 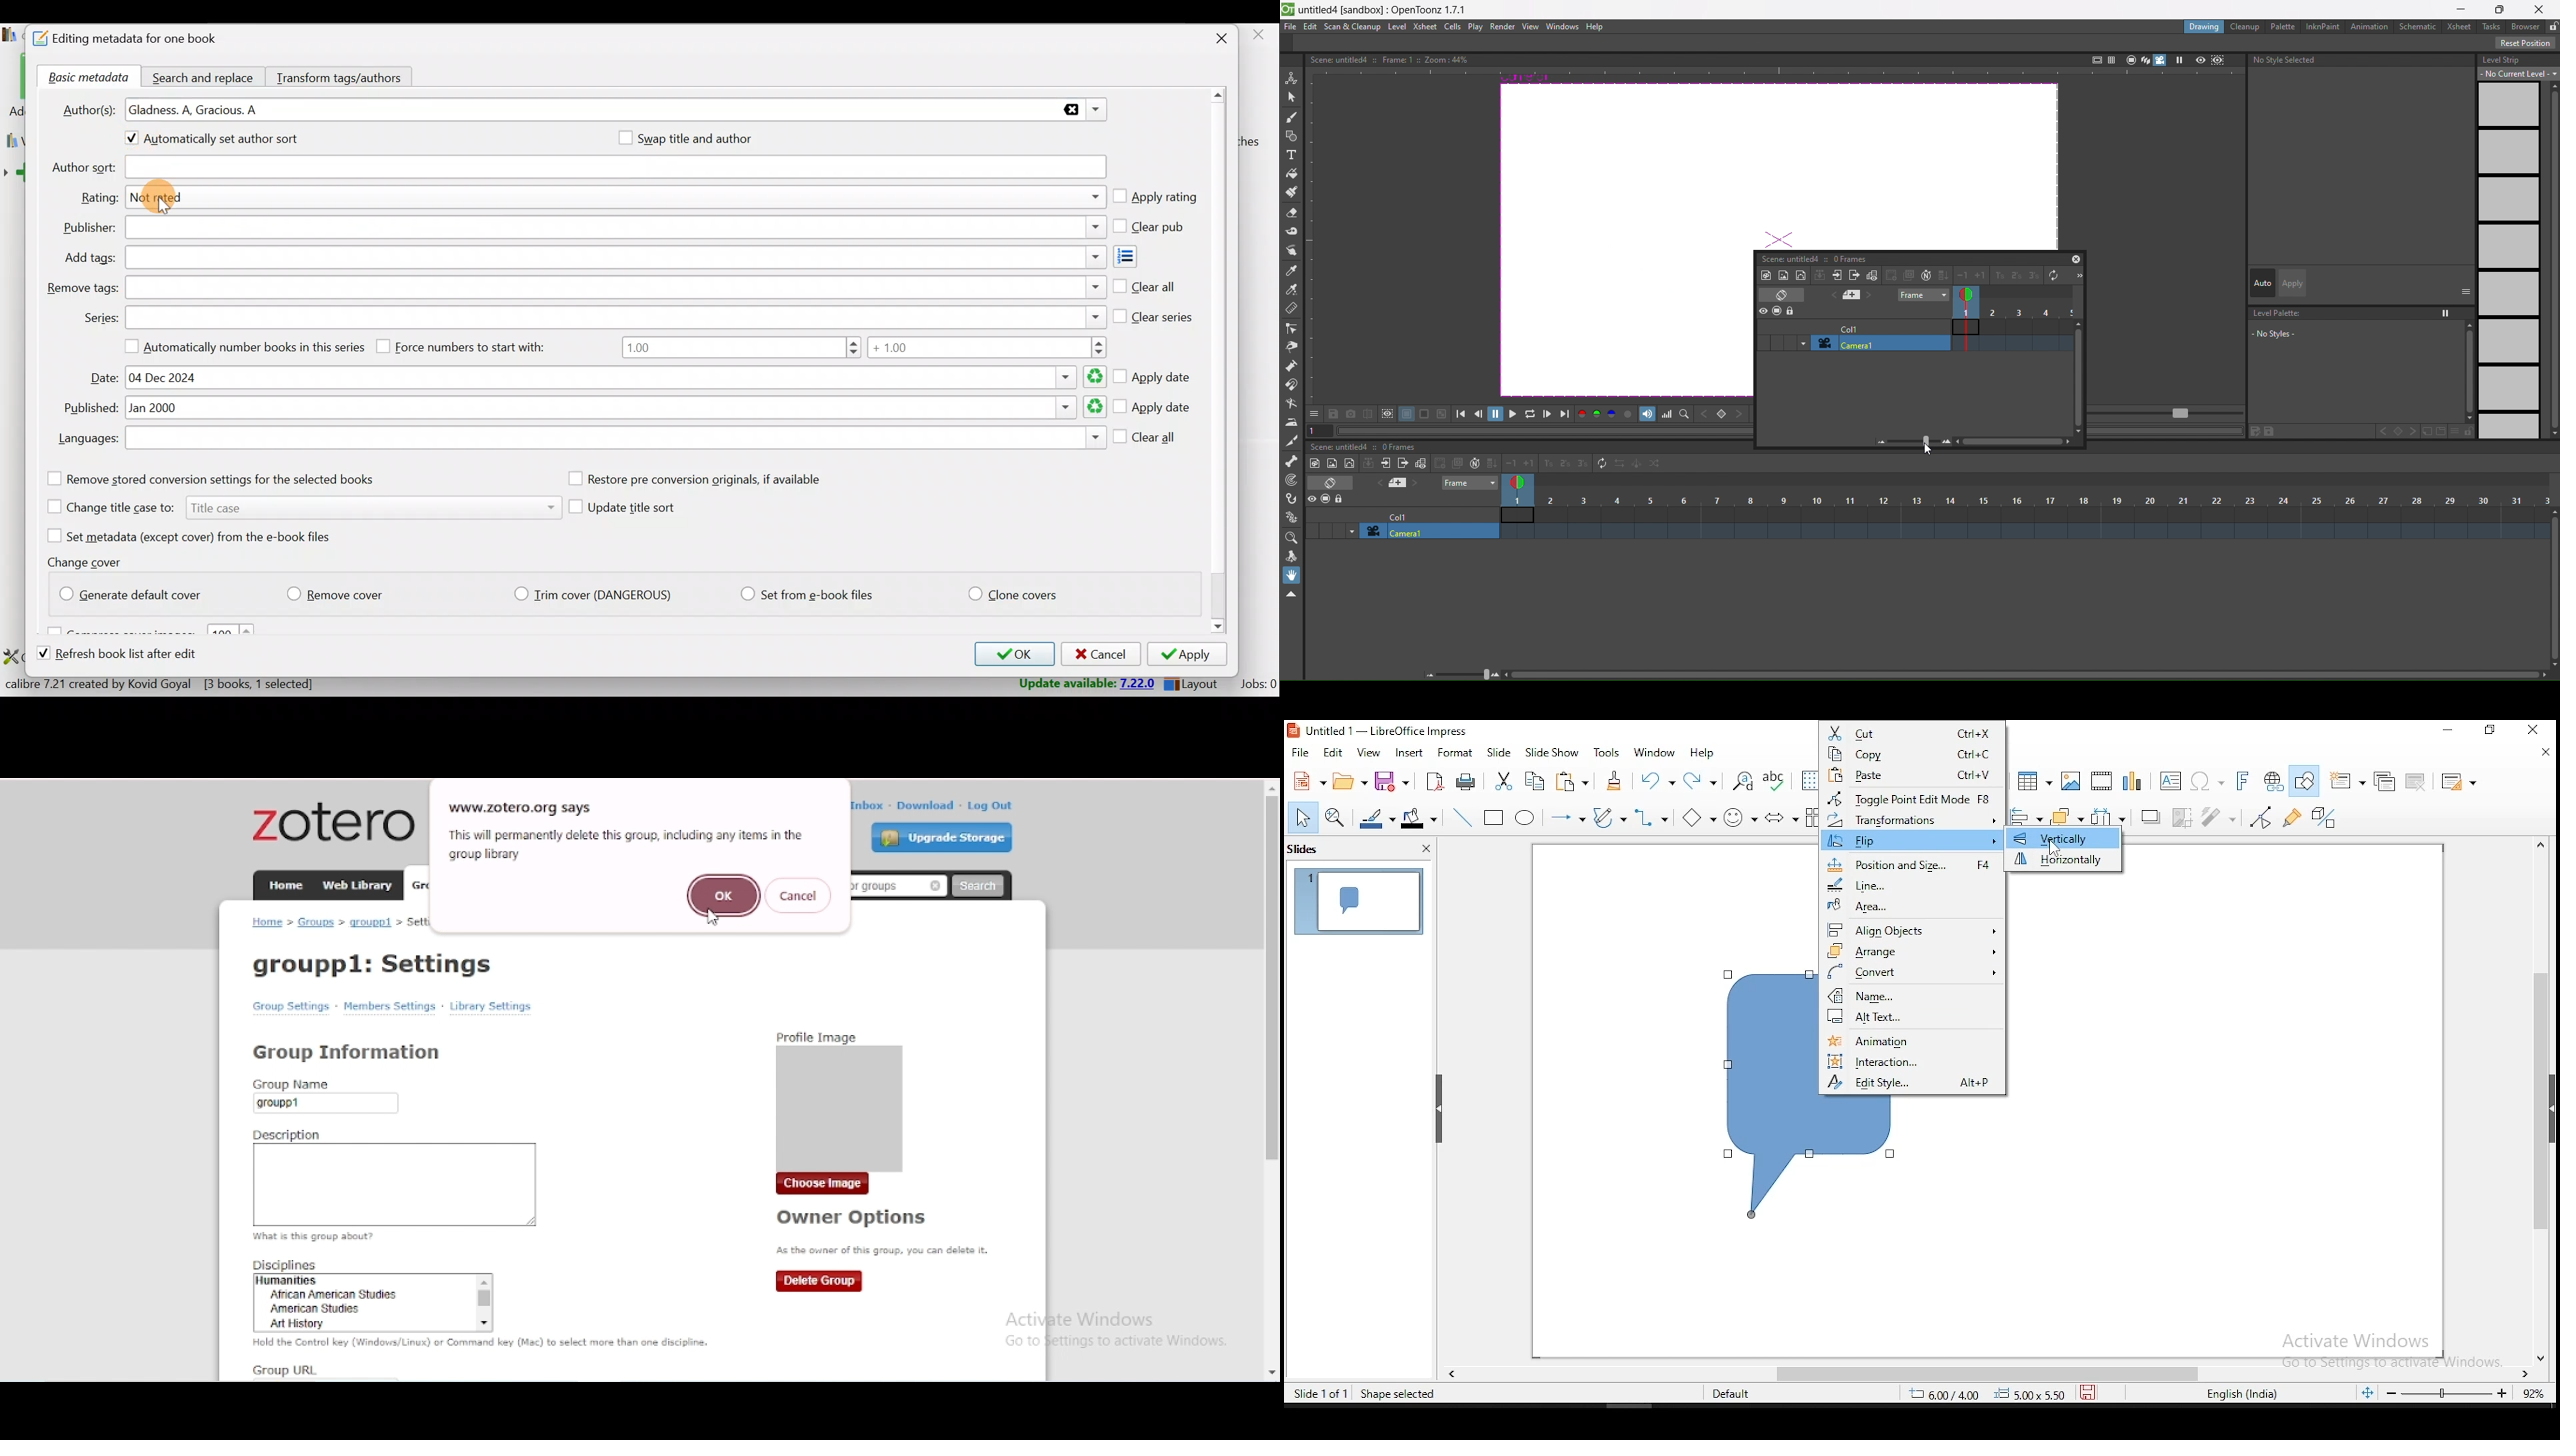 I want to click on zoom and pan, so click(x=1336, y=819).